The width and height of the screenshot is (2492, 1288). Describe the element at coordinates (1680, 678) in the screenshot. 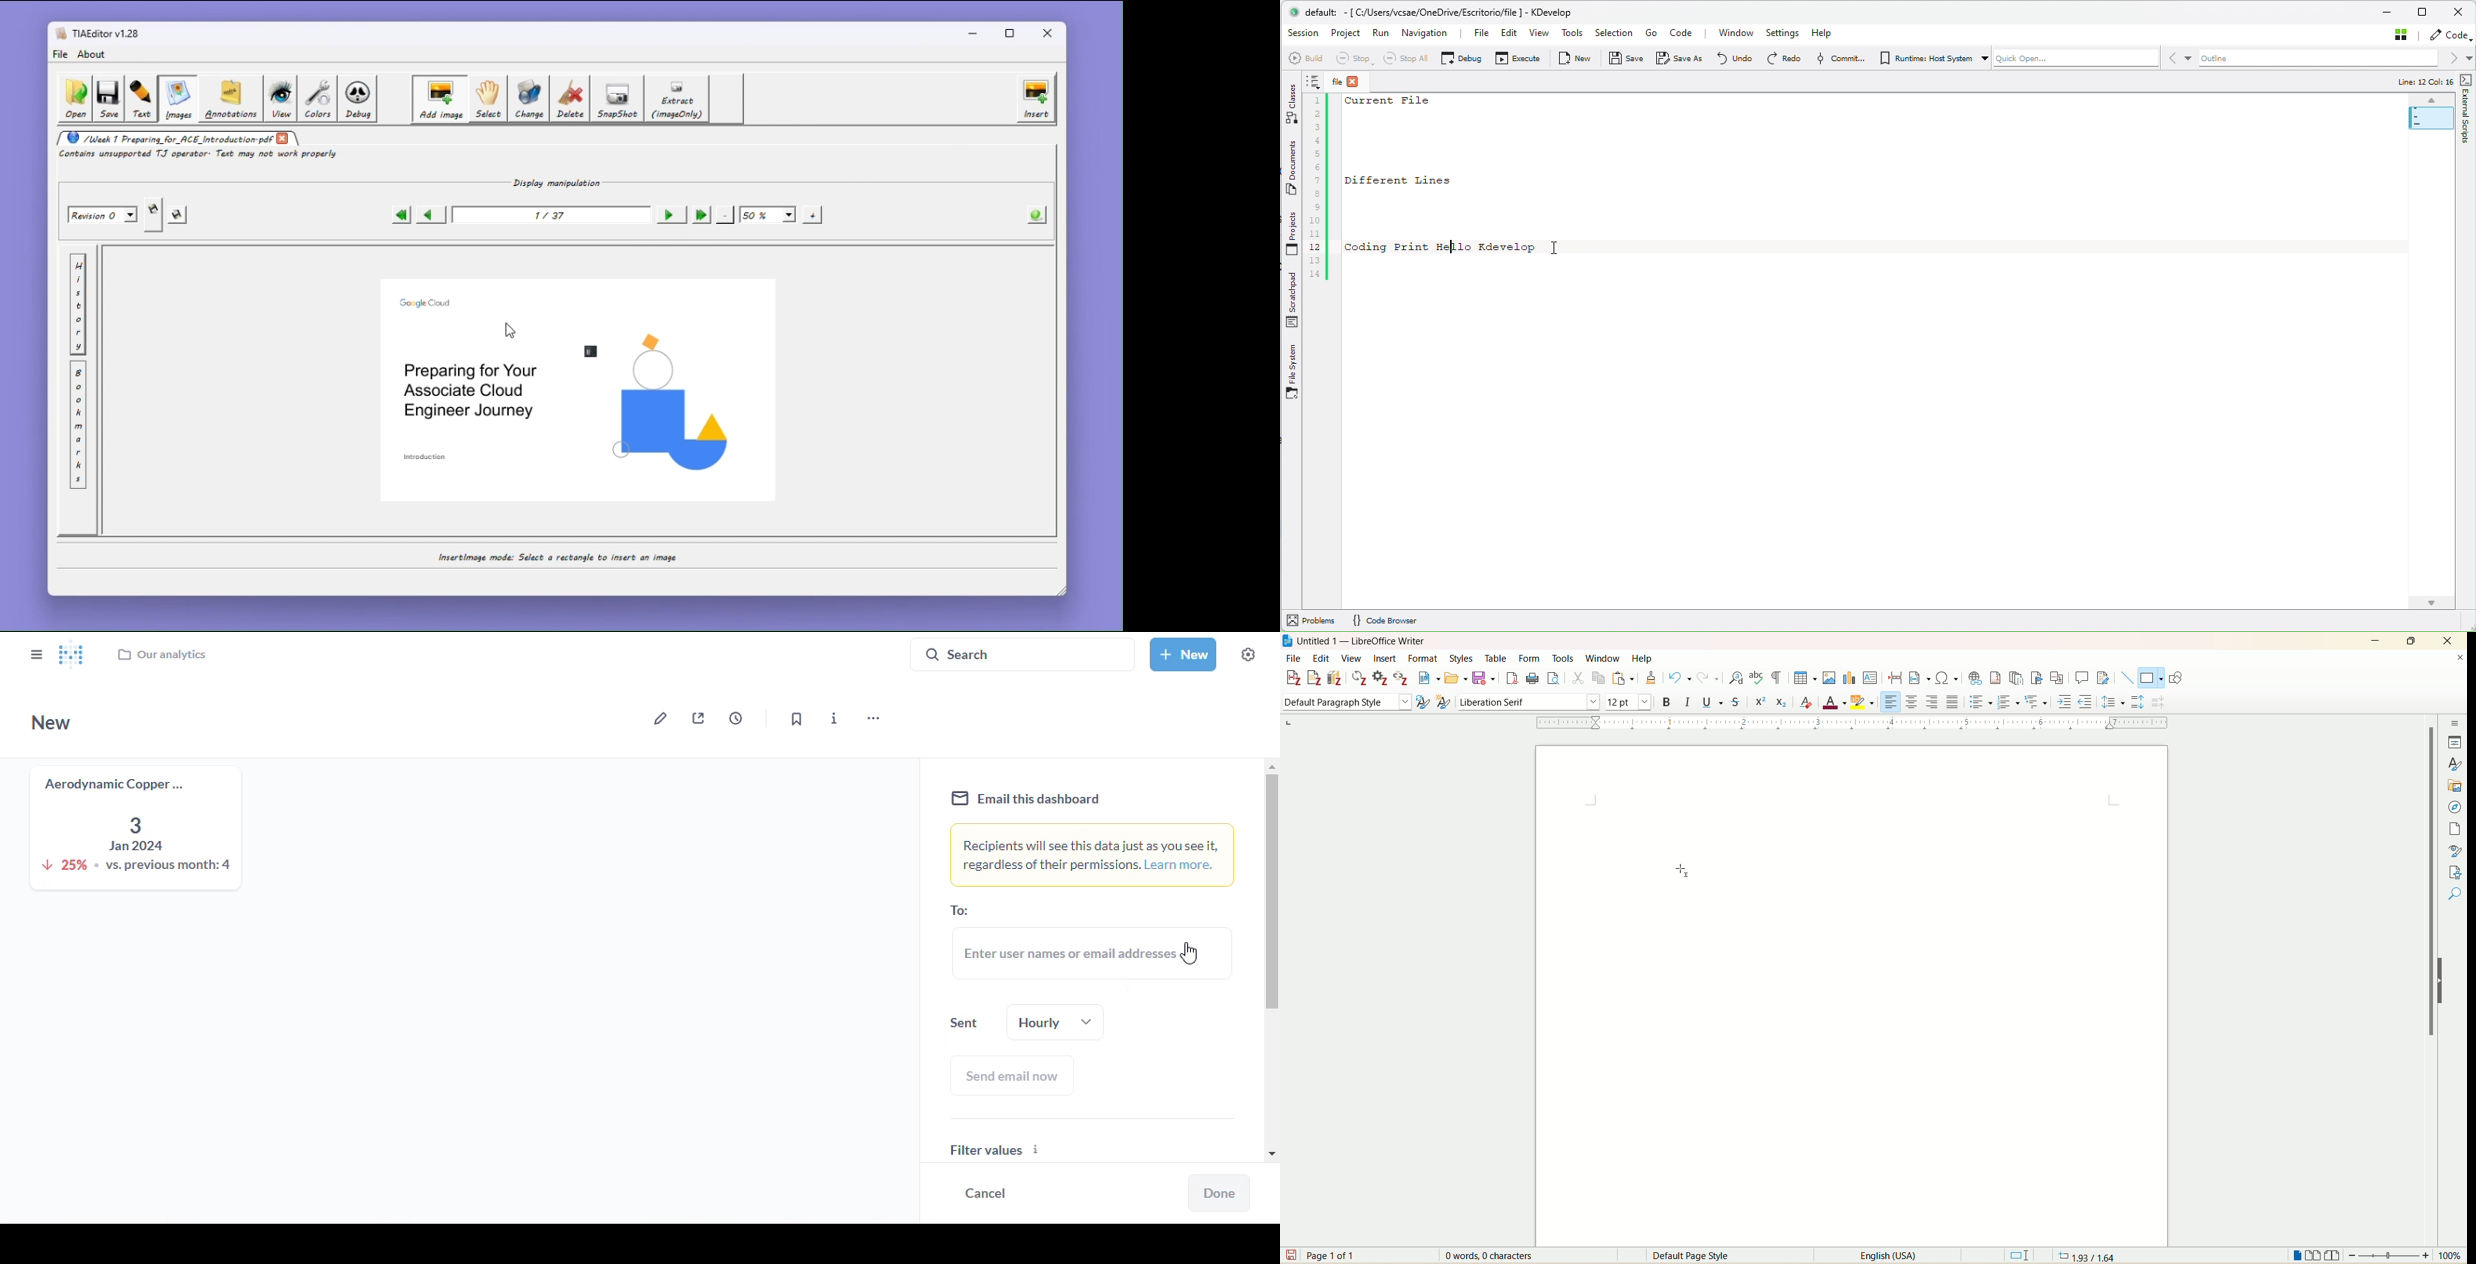

I see `undo` at that location.